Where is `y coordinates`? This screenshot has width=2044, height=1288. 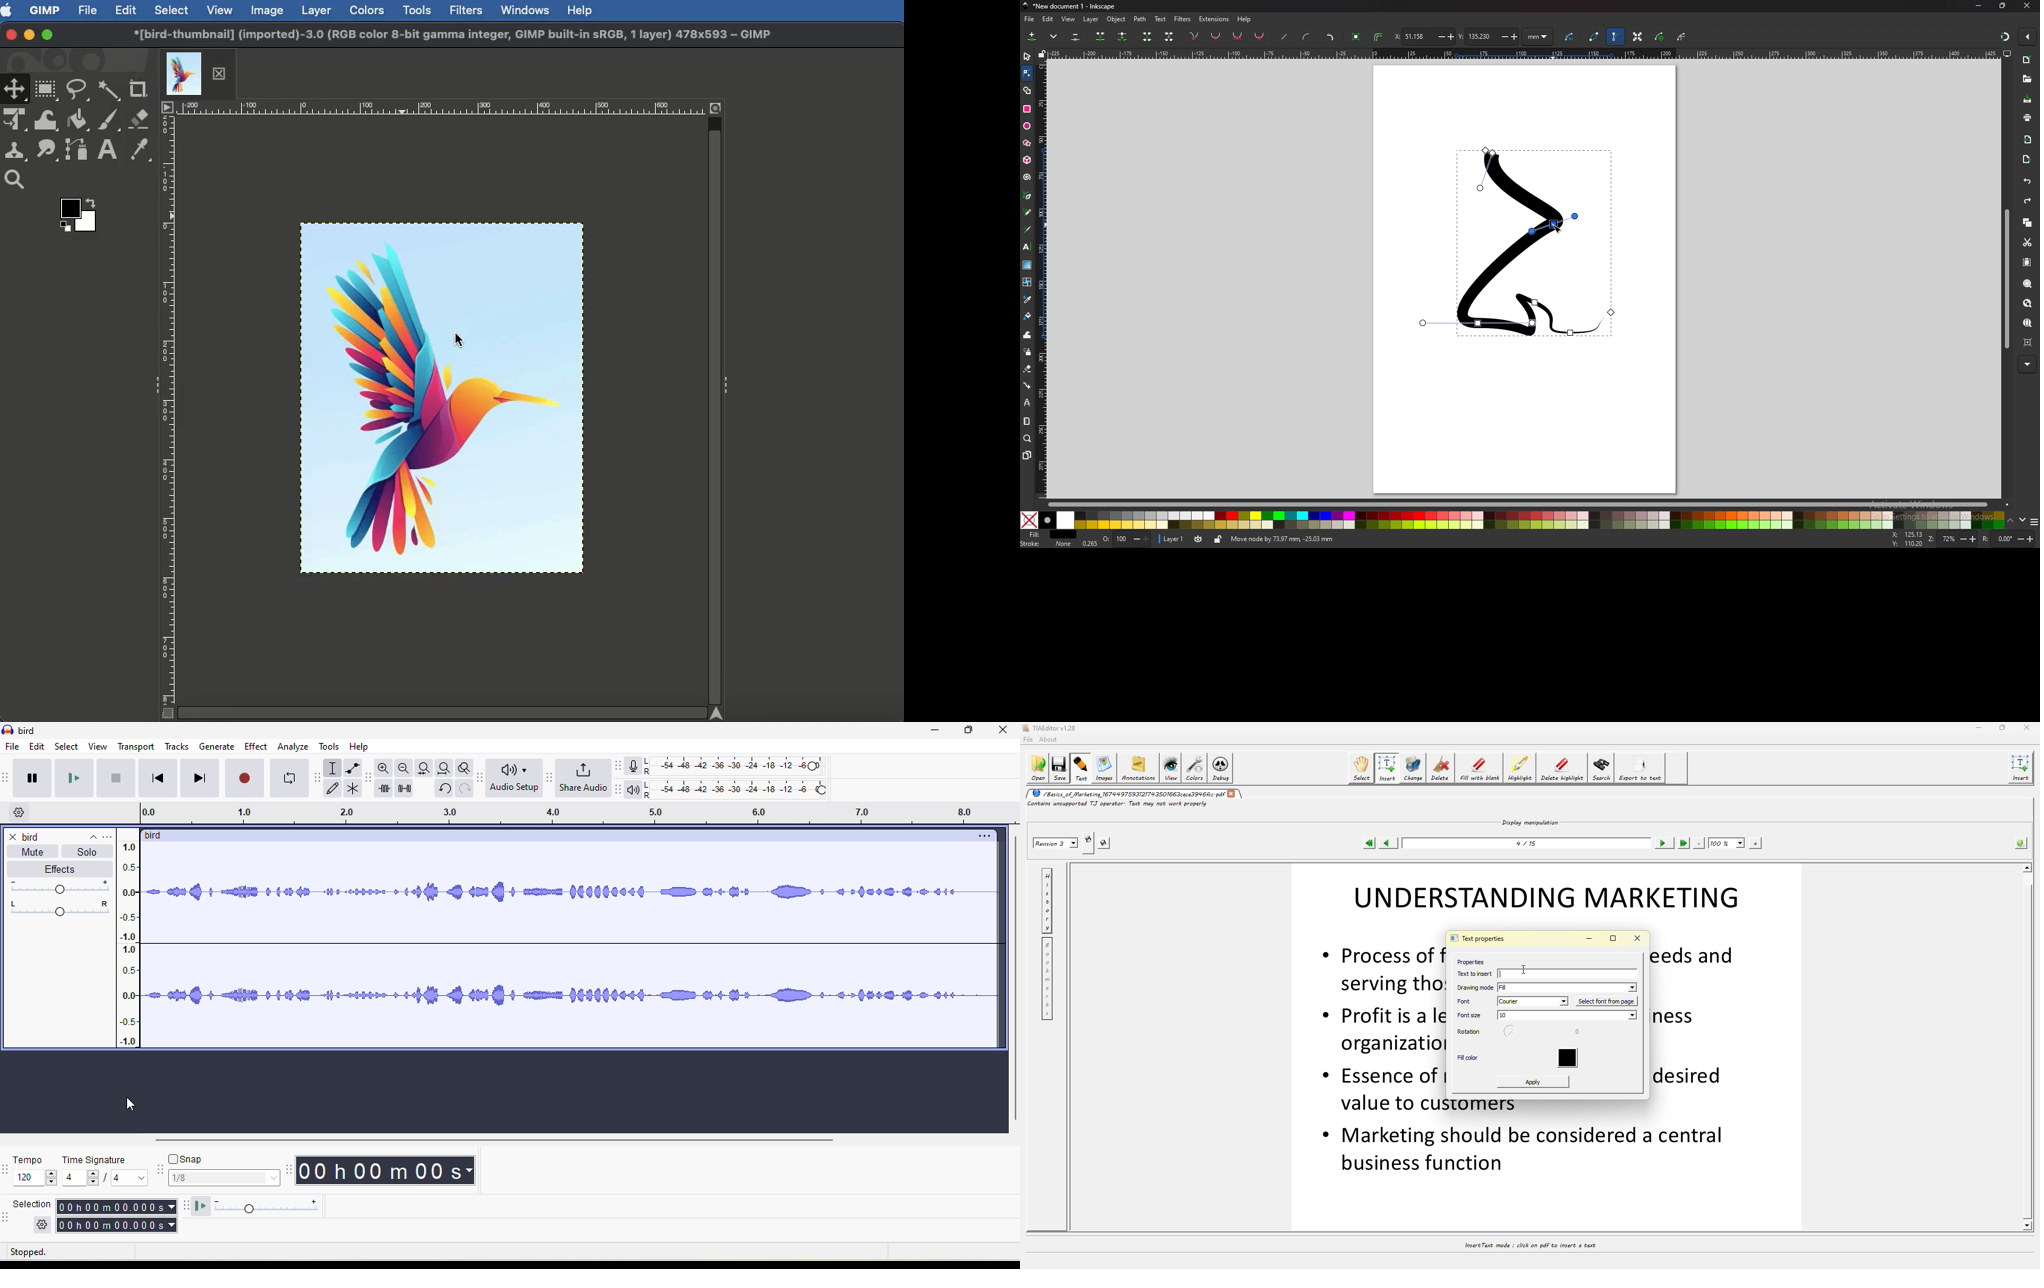
y coordinates is located at coordinates (1488, 36).